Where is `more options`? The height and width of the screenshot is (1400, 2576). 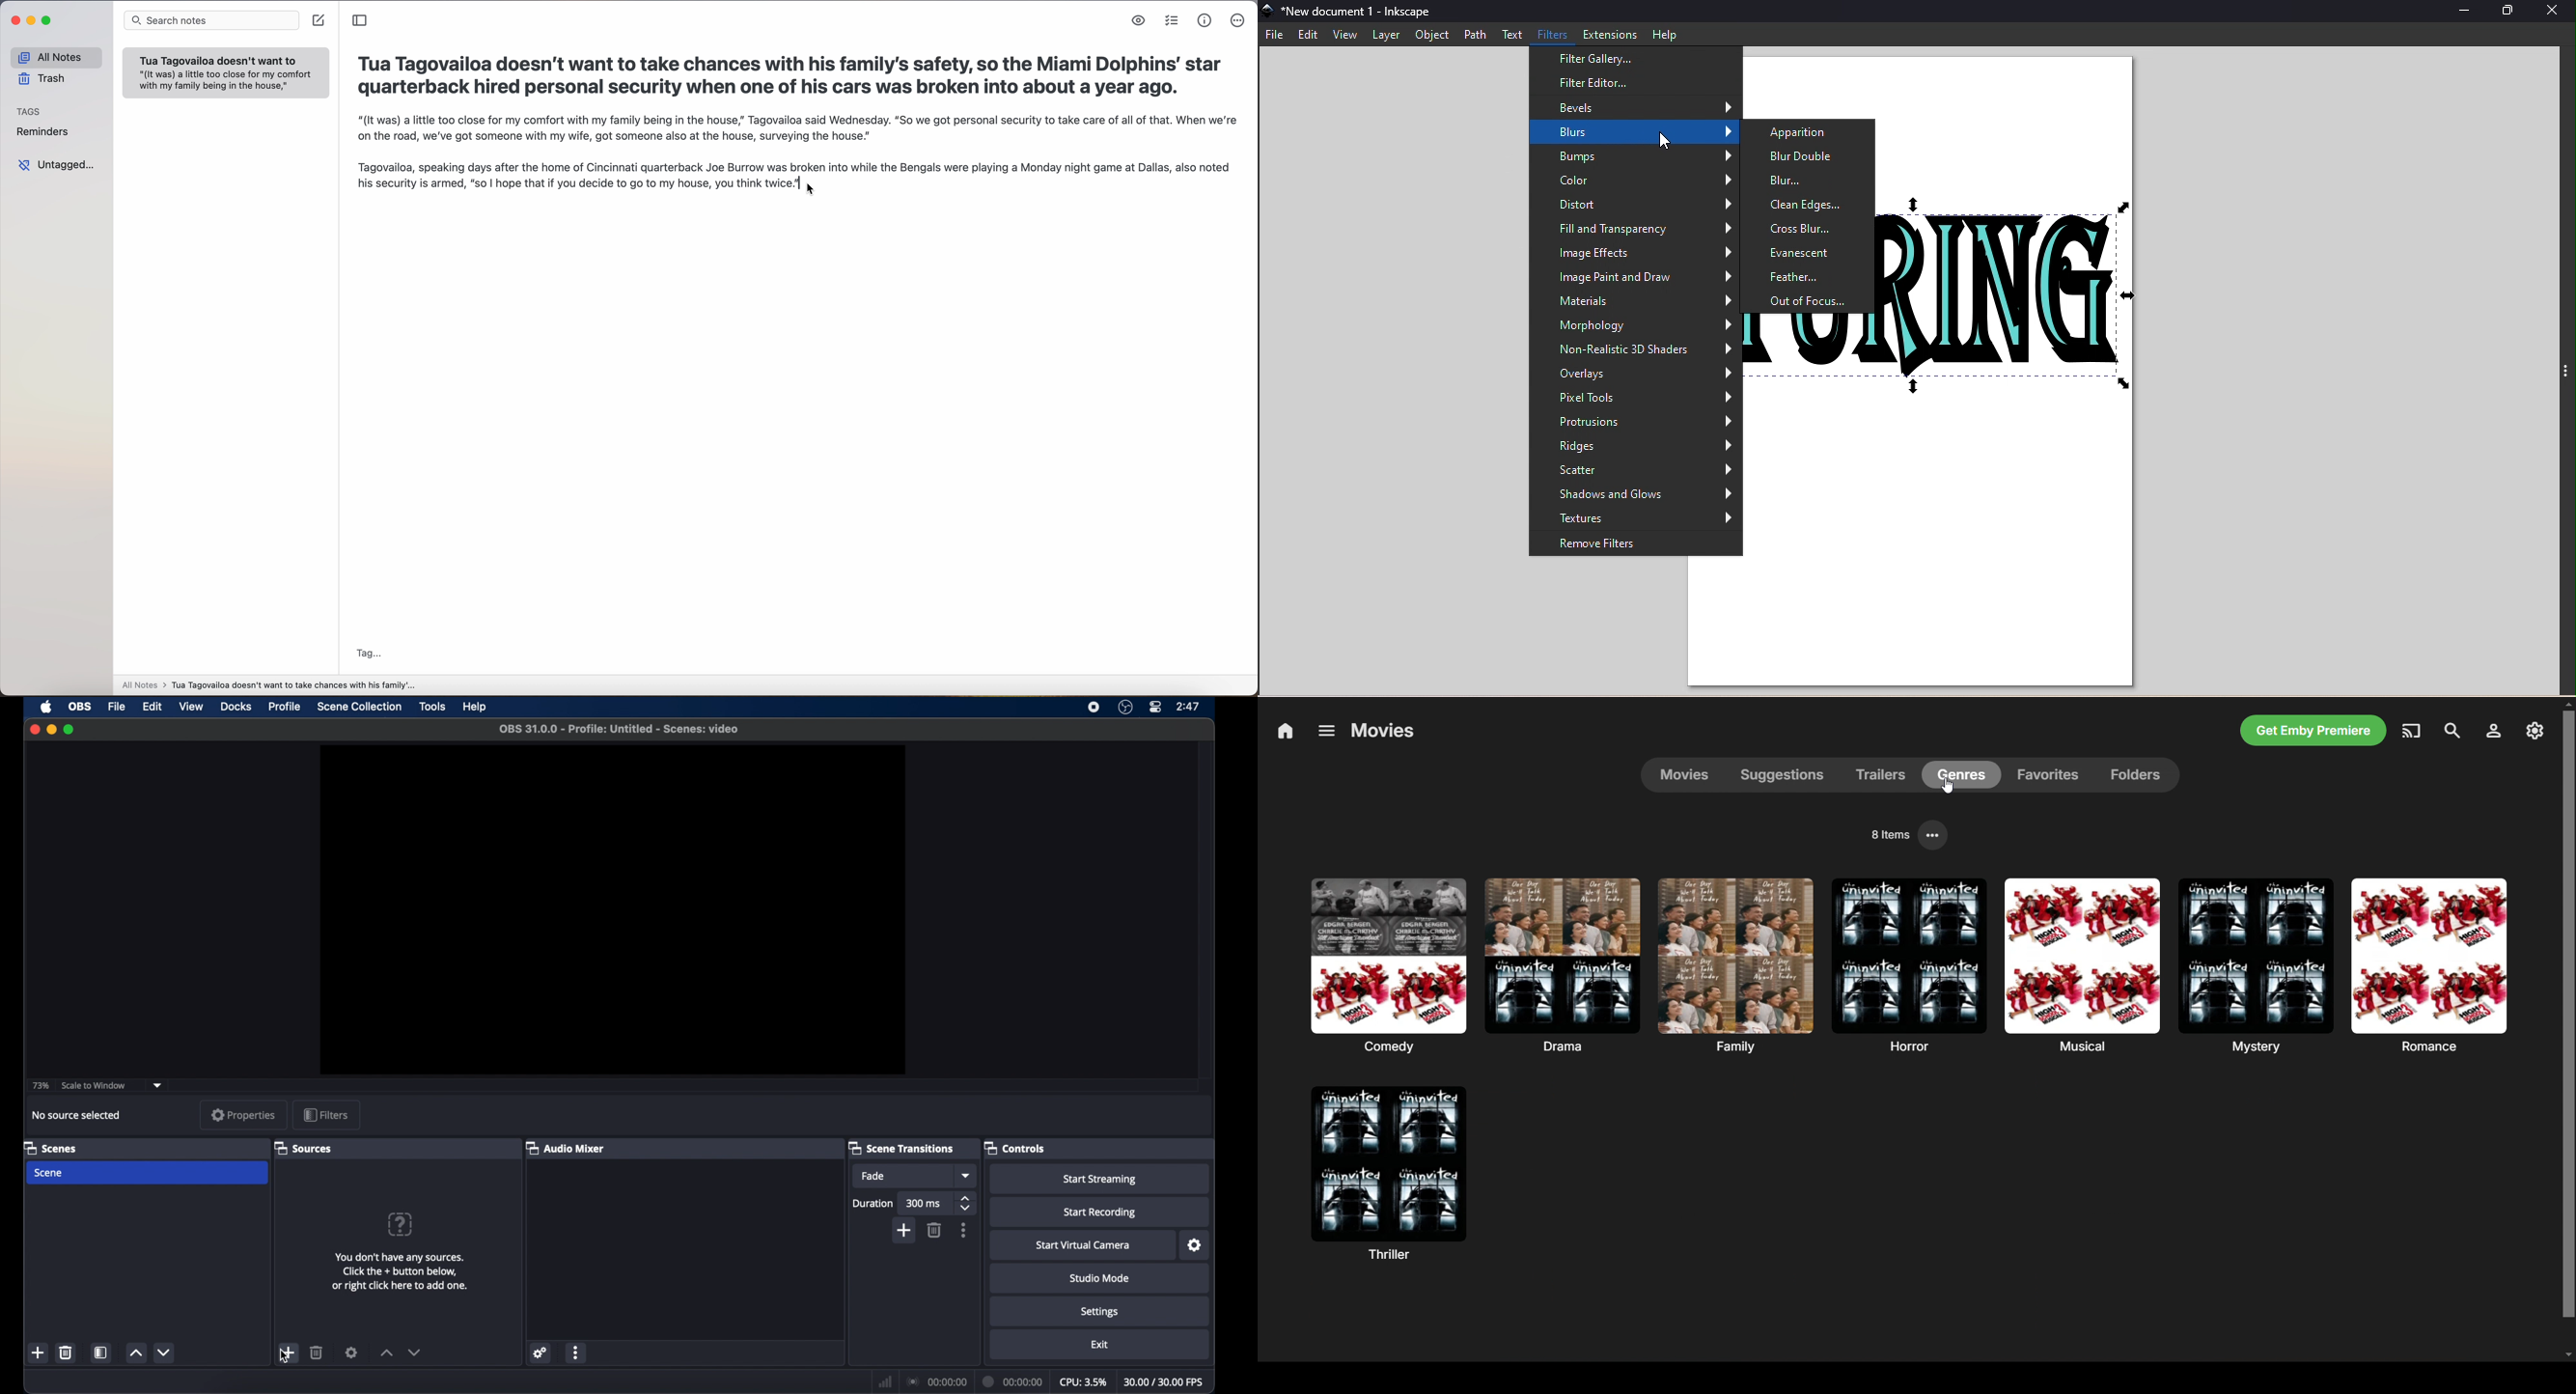
more options is located at coordinates (577, 1352).